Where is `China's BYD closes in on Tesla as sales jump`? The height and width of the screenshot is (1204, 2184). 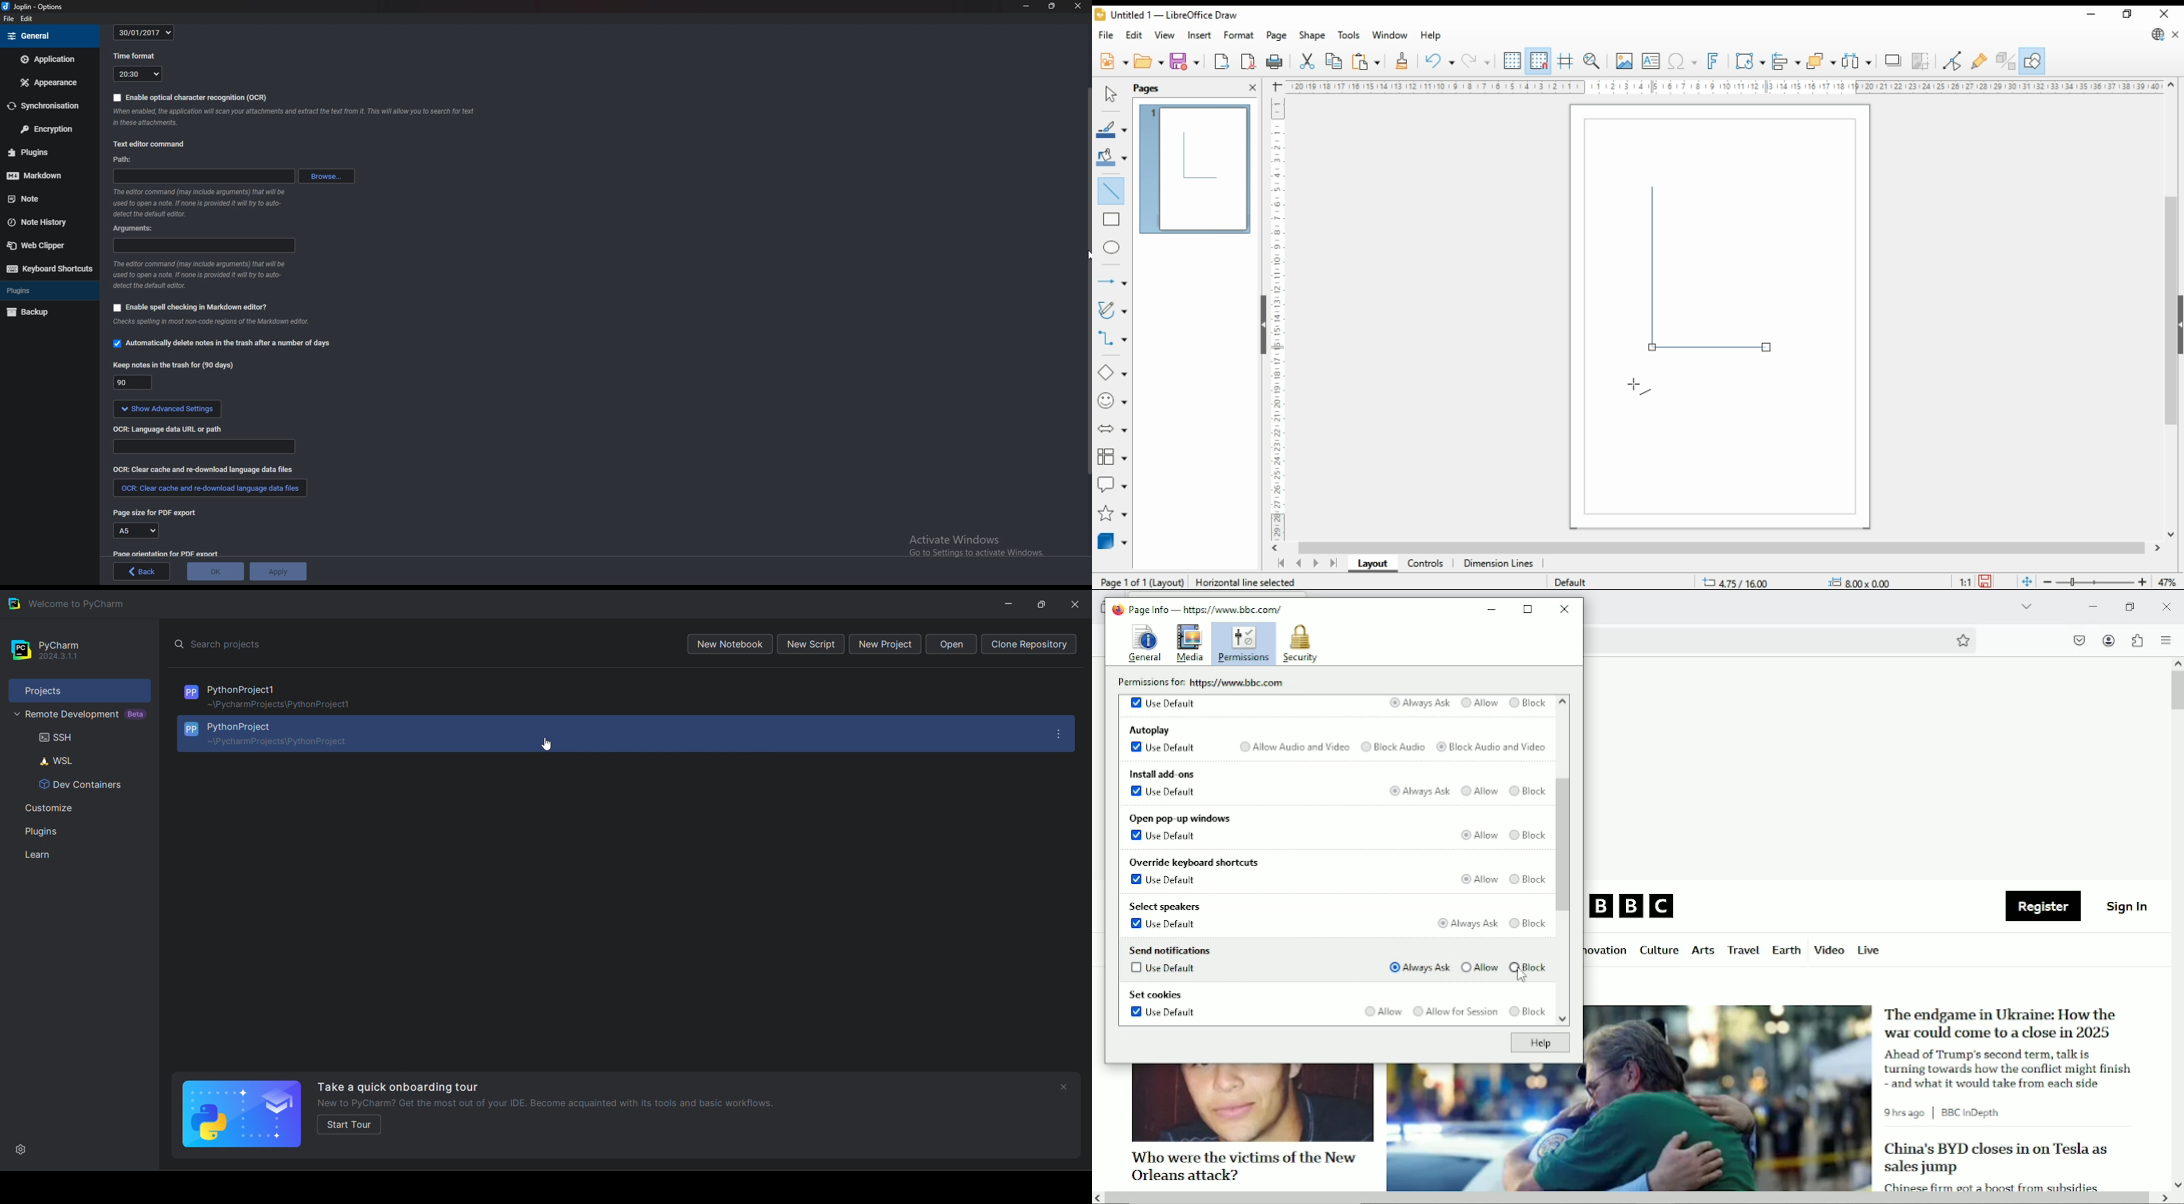
China's BYD closes in on Tesla as sales jump is located at coordinates (1996, 1158).